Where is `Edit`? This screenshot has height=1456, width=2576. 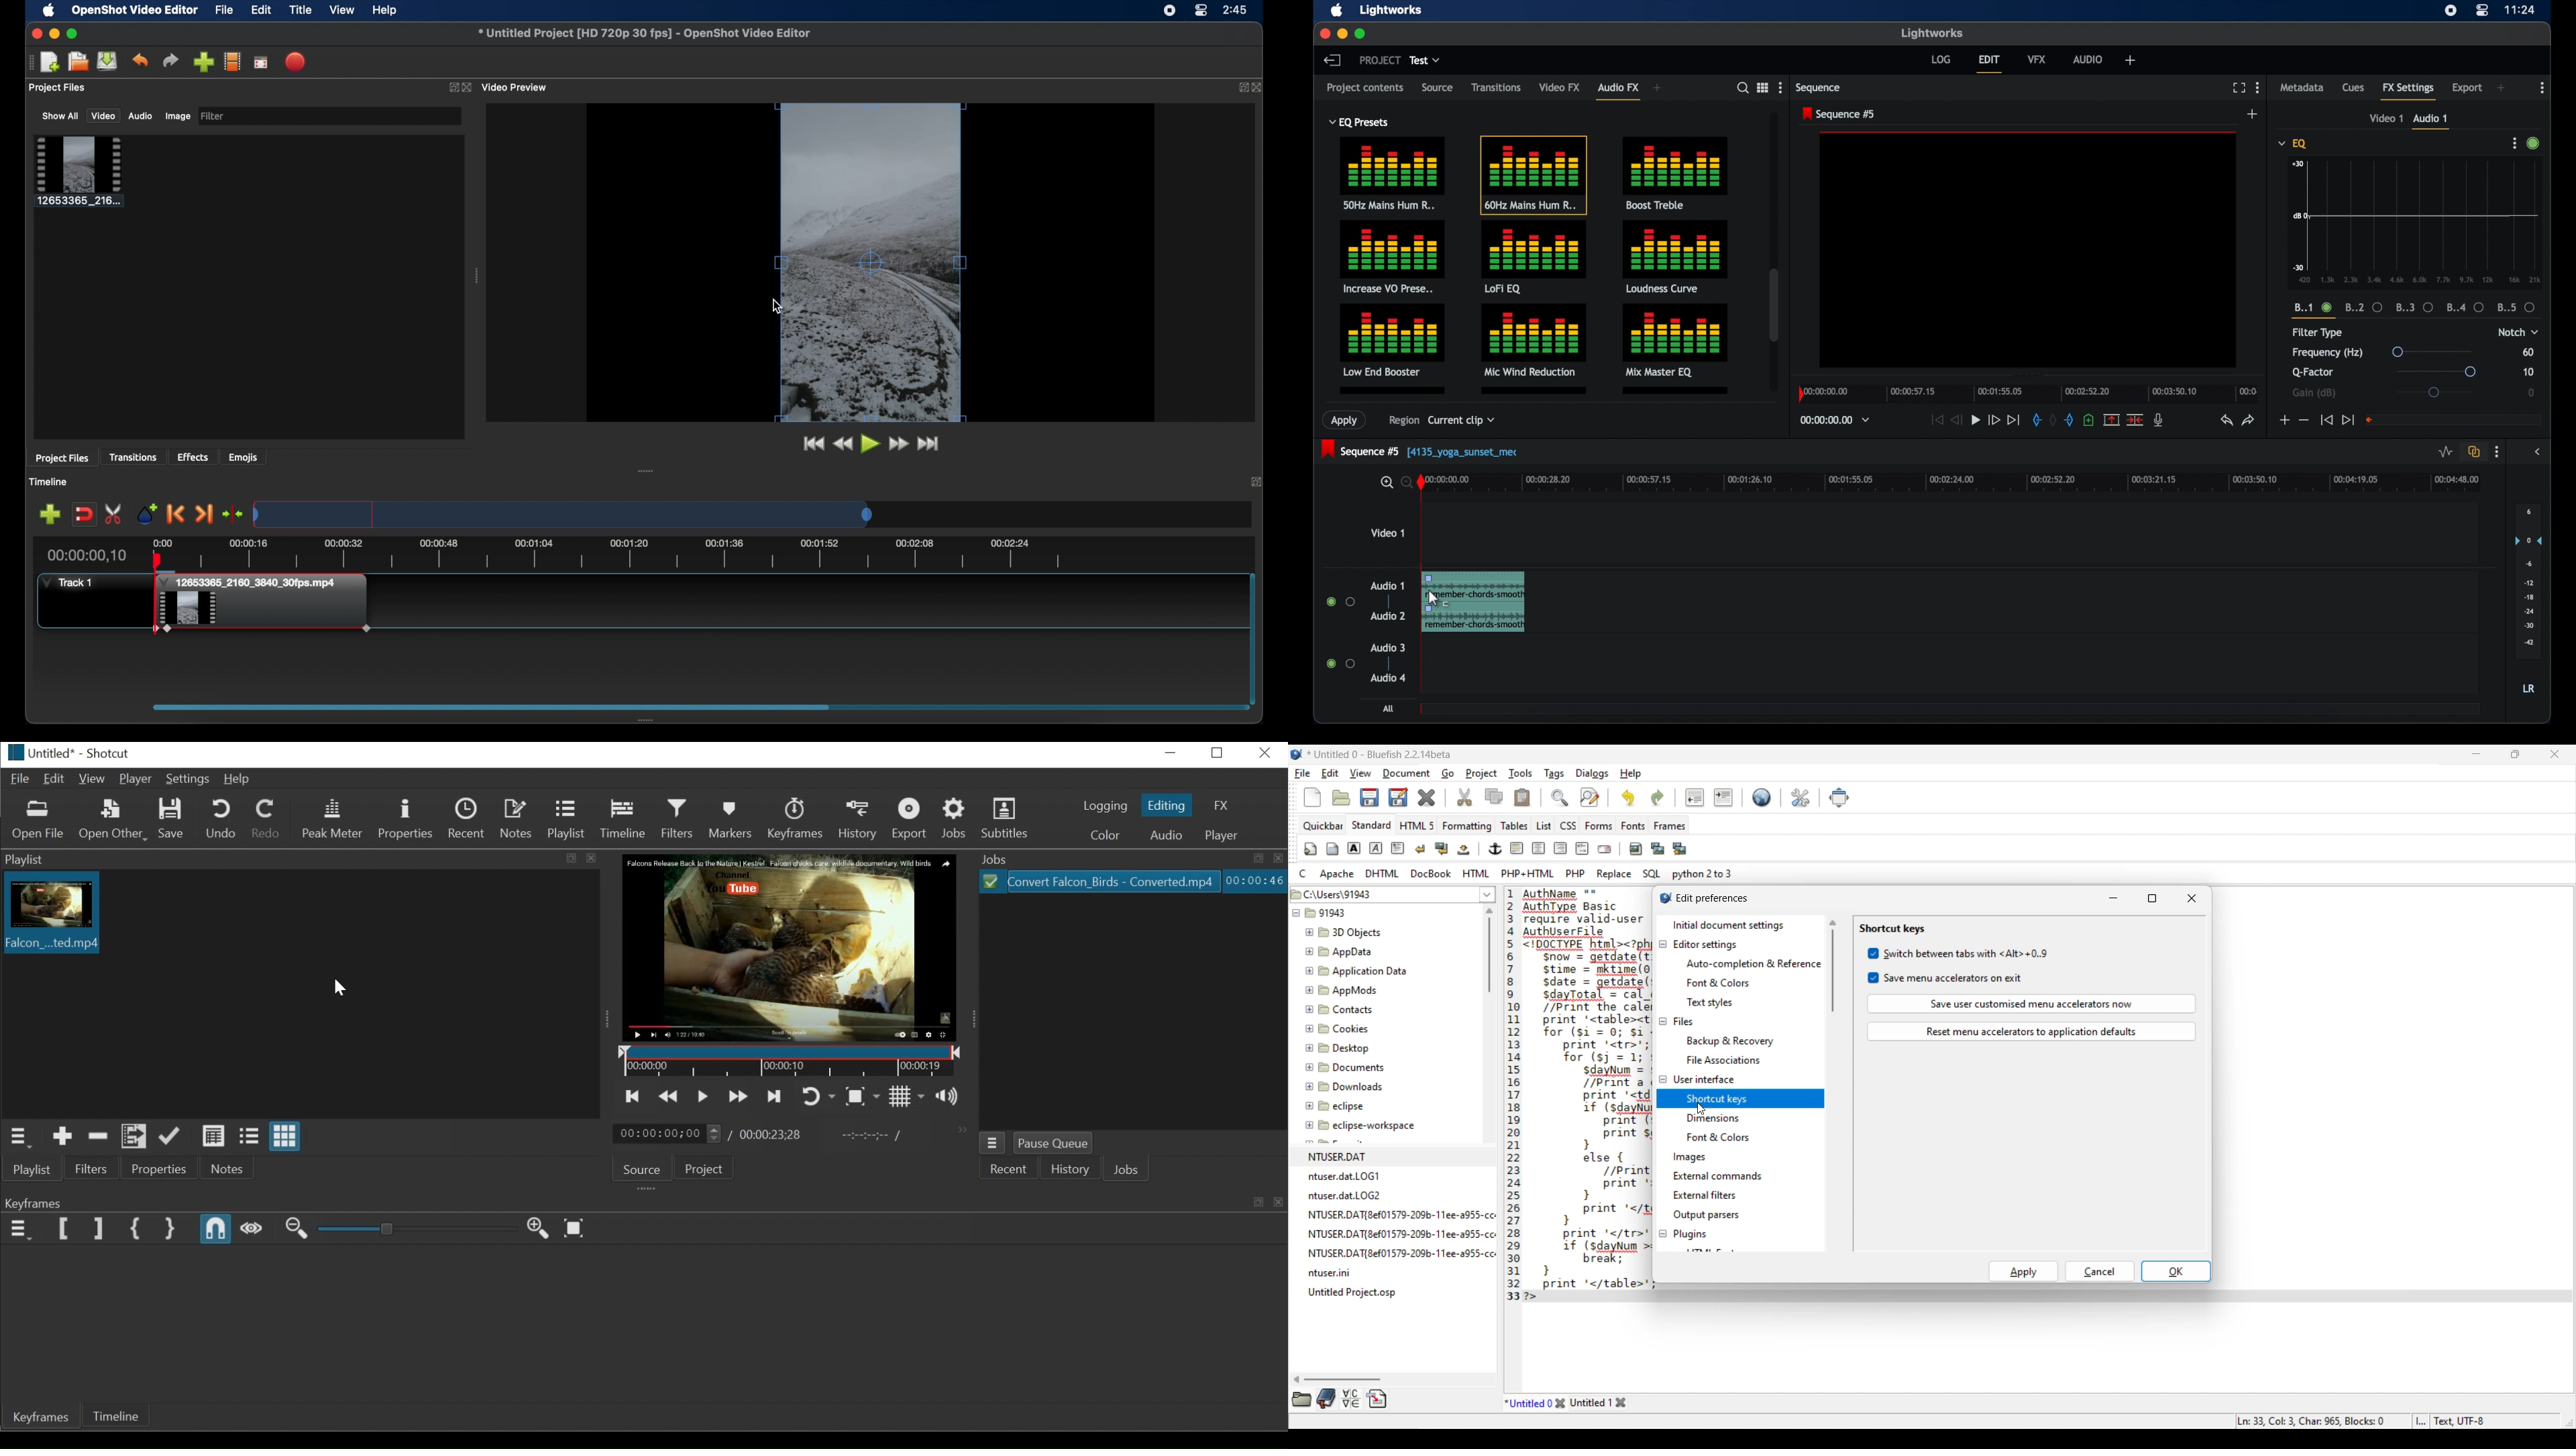 Edit is located at coordinates (54, 779).